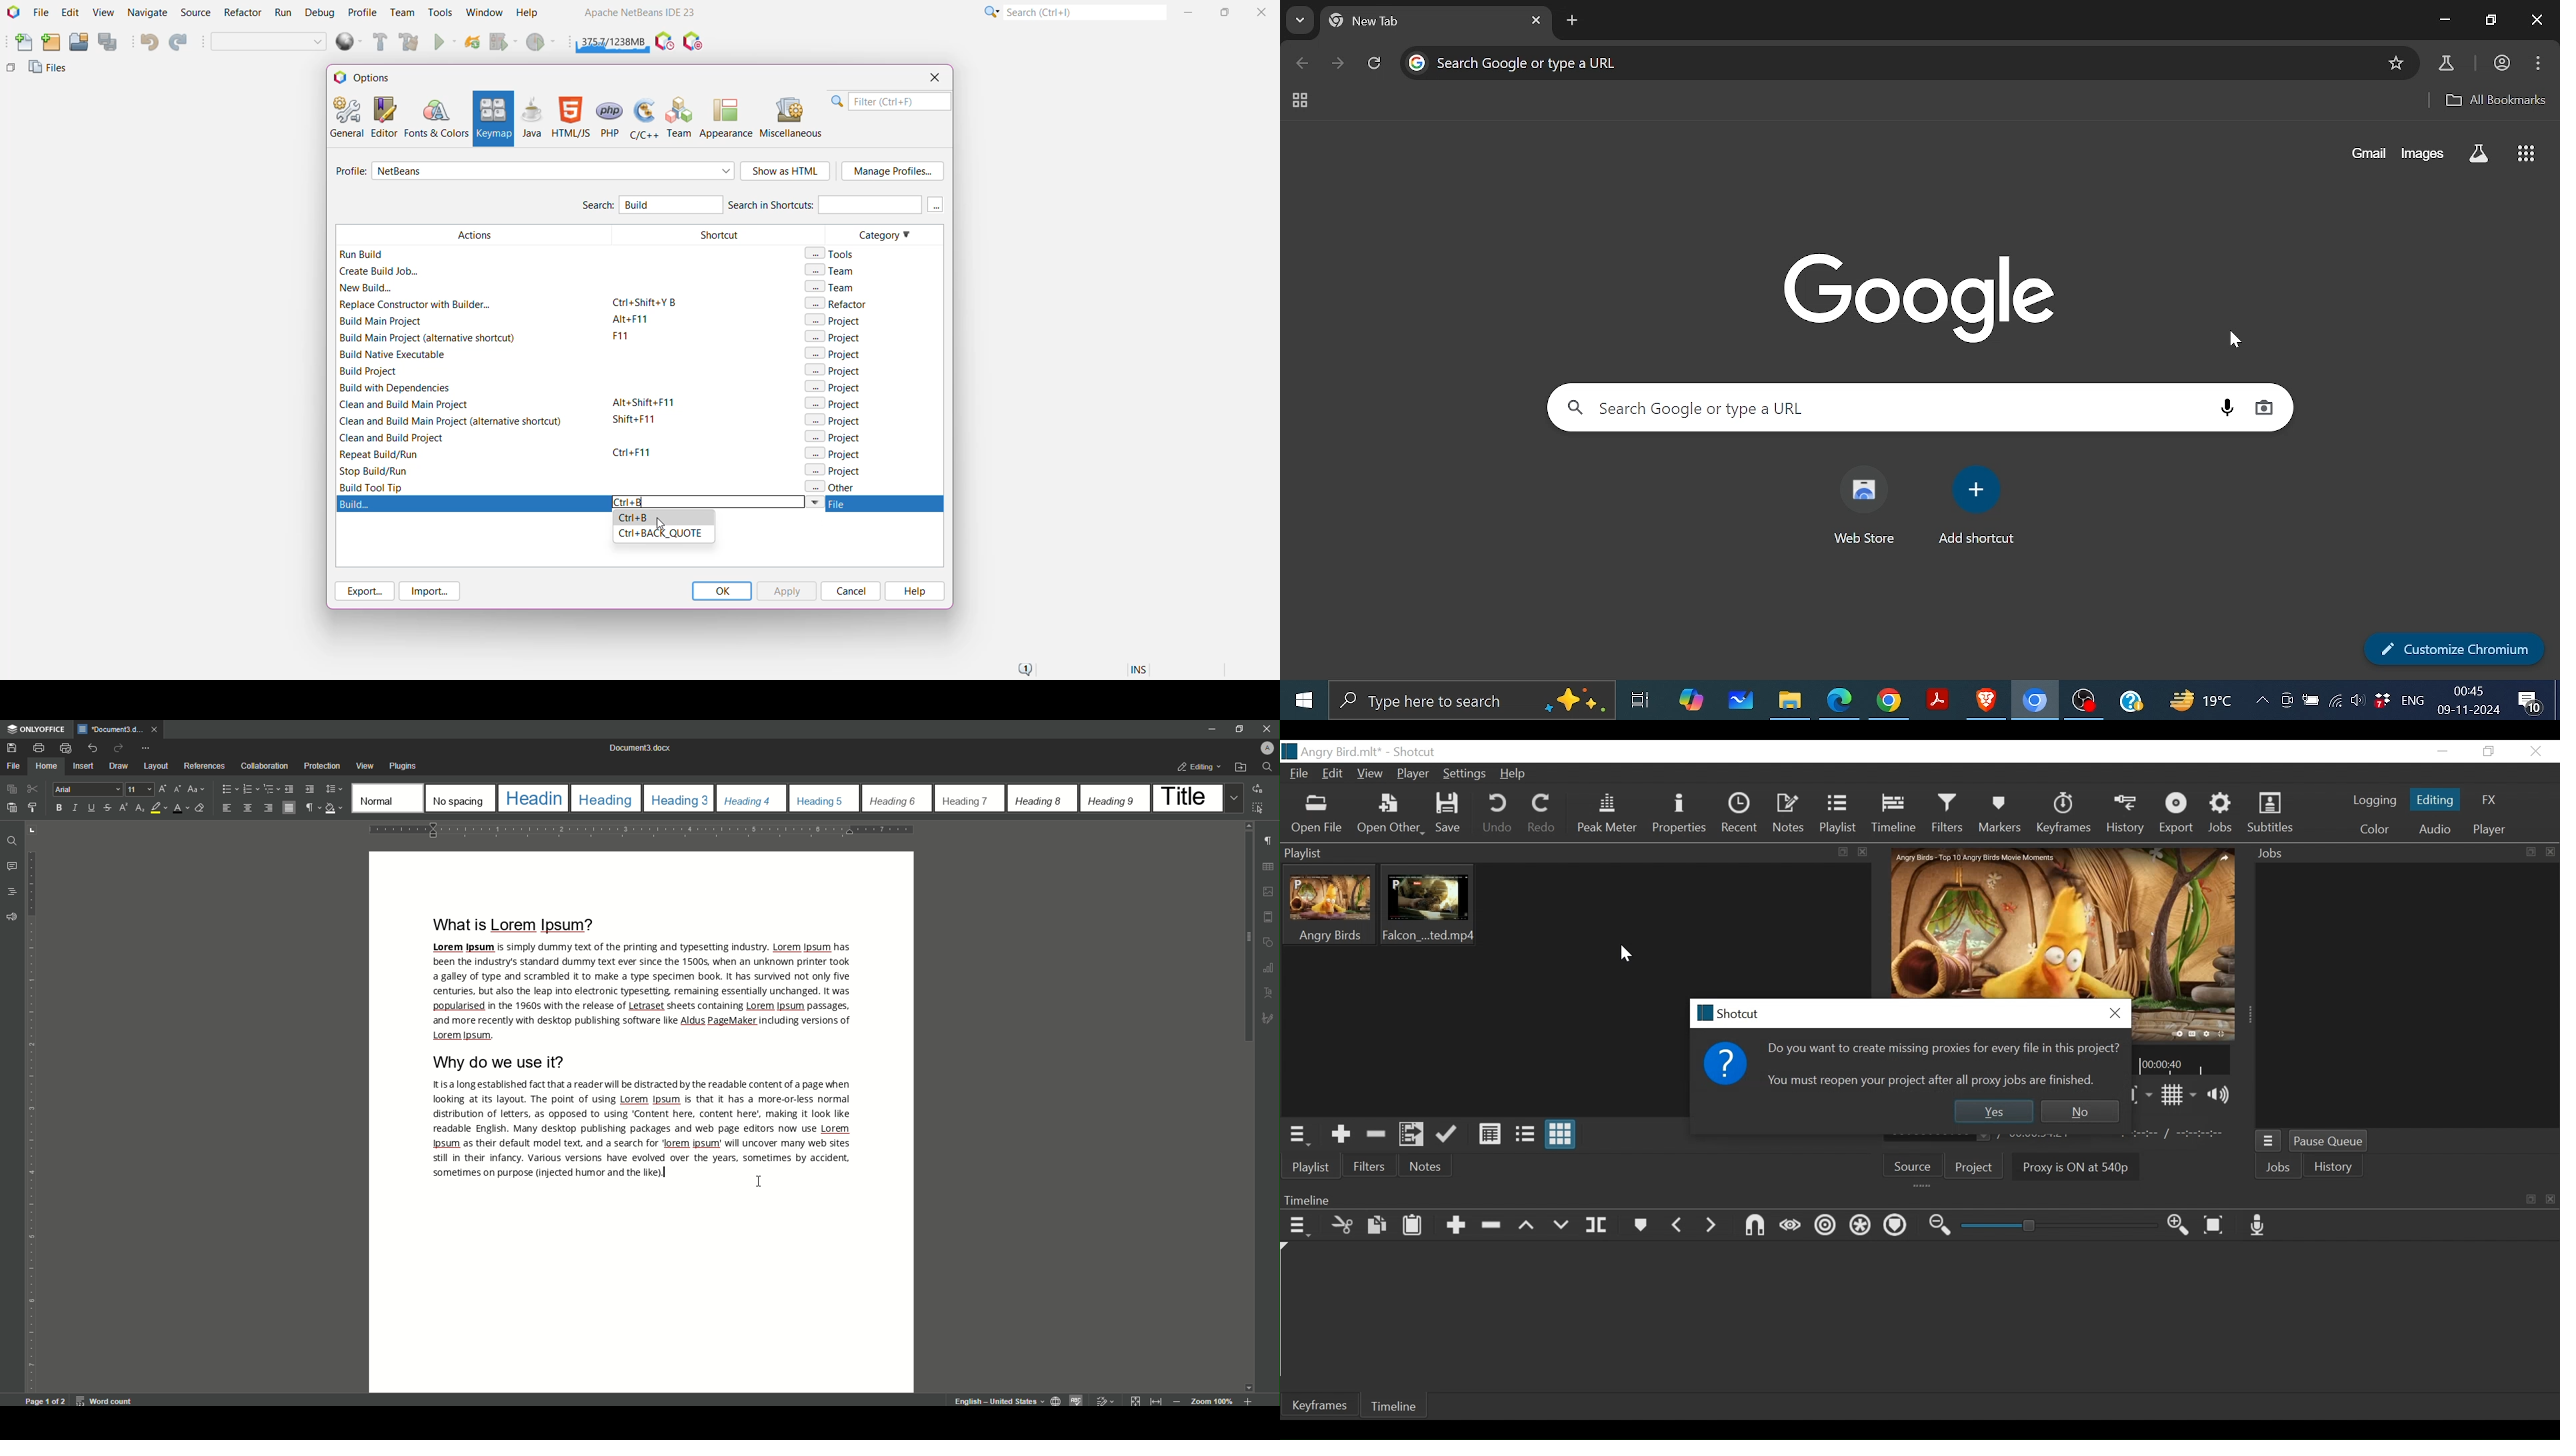 The image size is (2576, 1456). What do you see at coordinates (264, 766) in the screenshot?
I see `Collaboration` at bounding box center [264, 766].